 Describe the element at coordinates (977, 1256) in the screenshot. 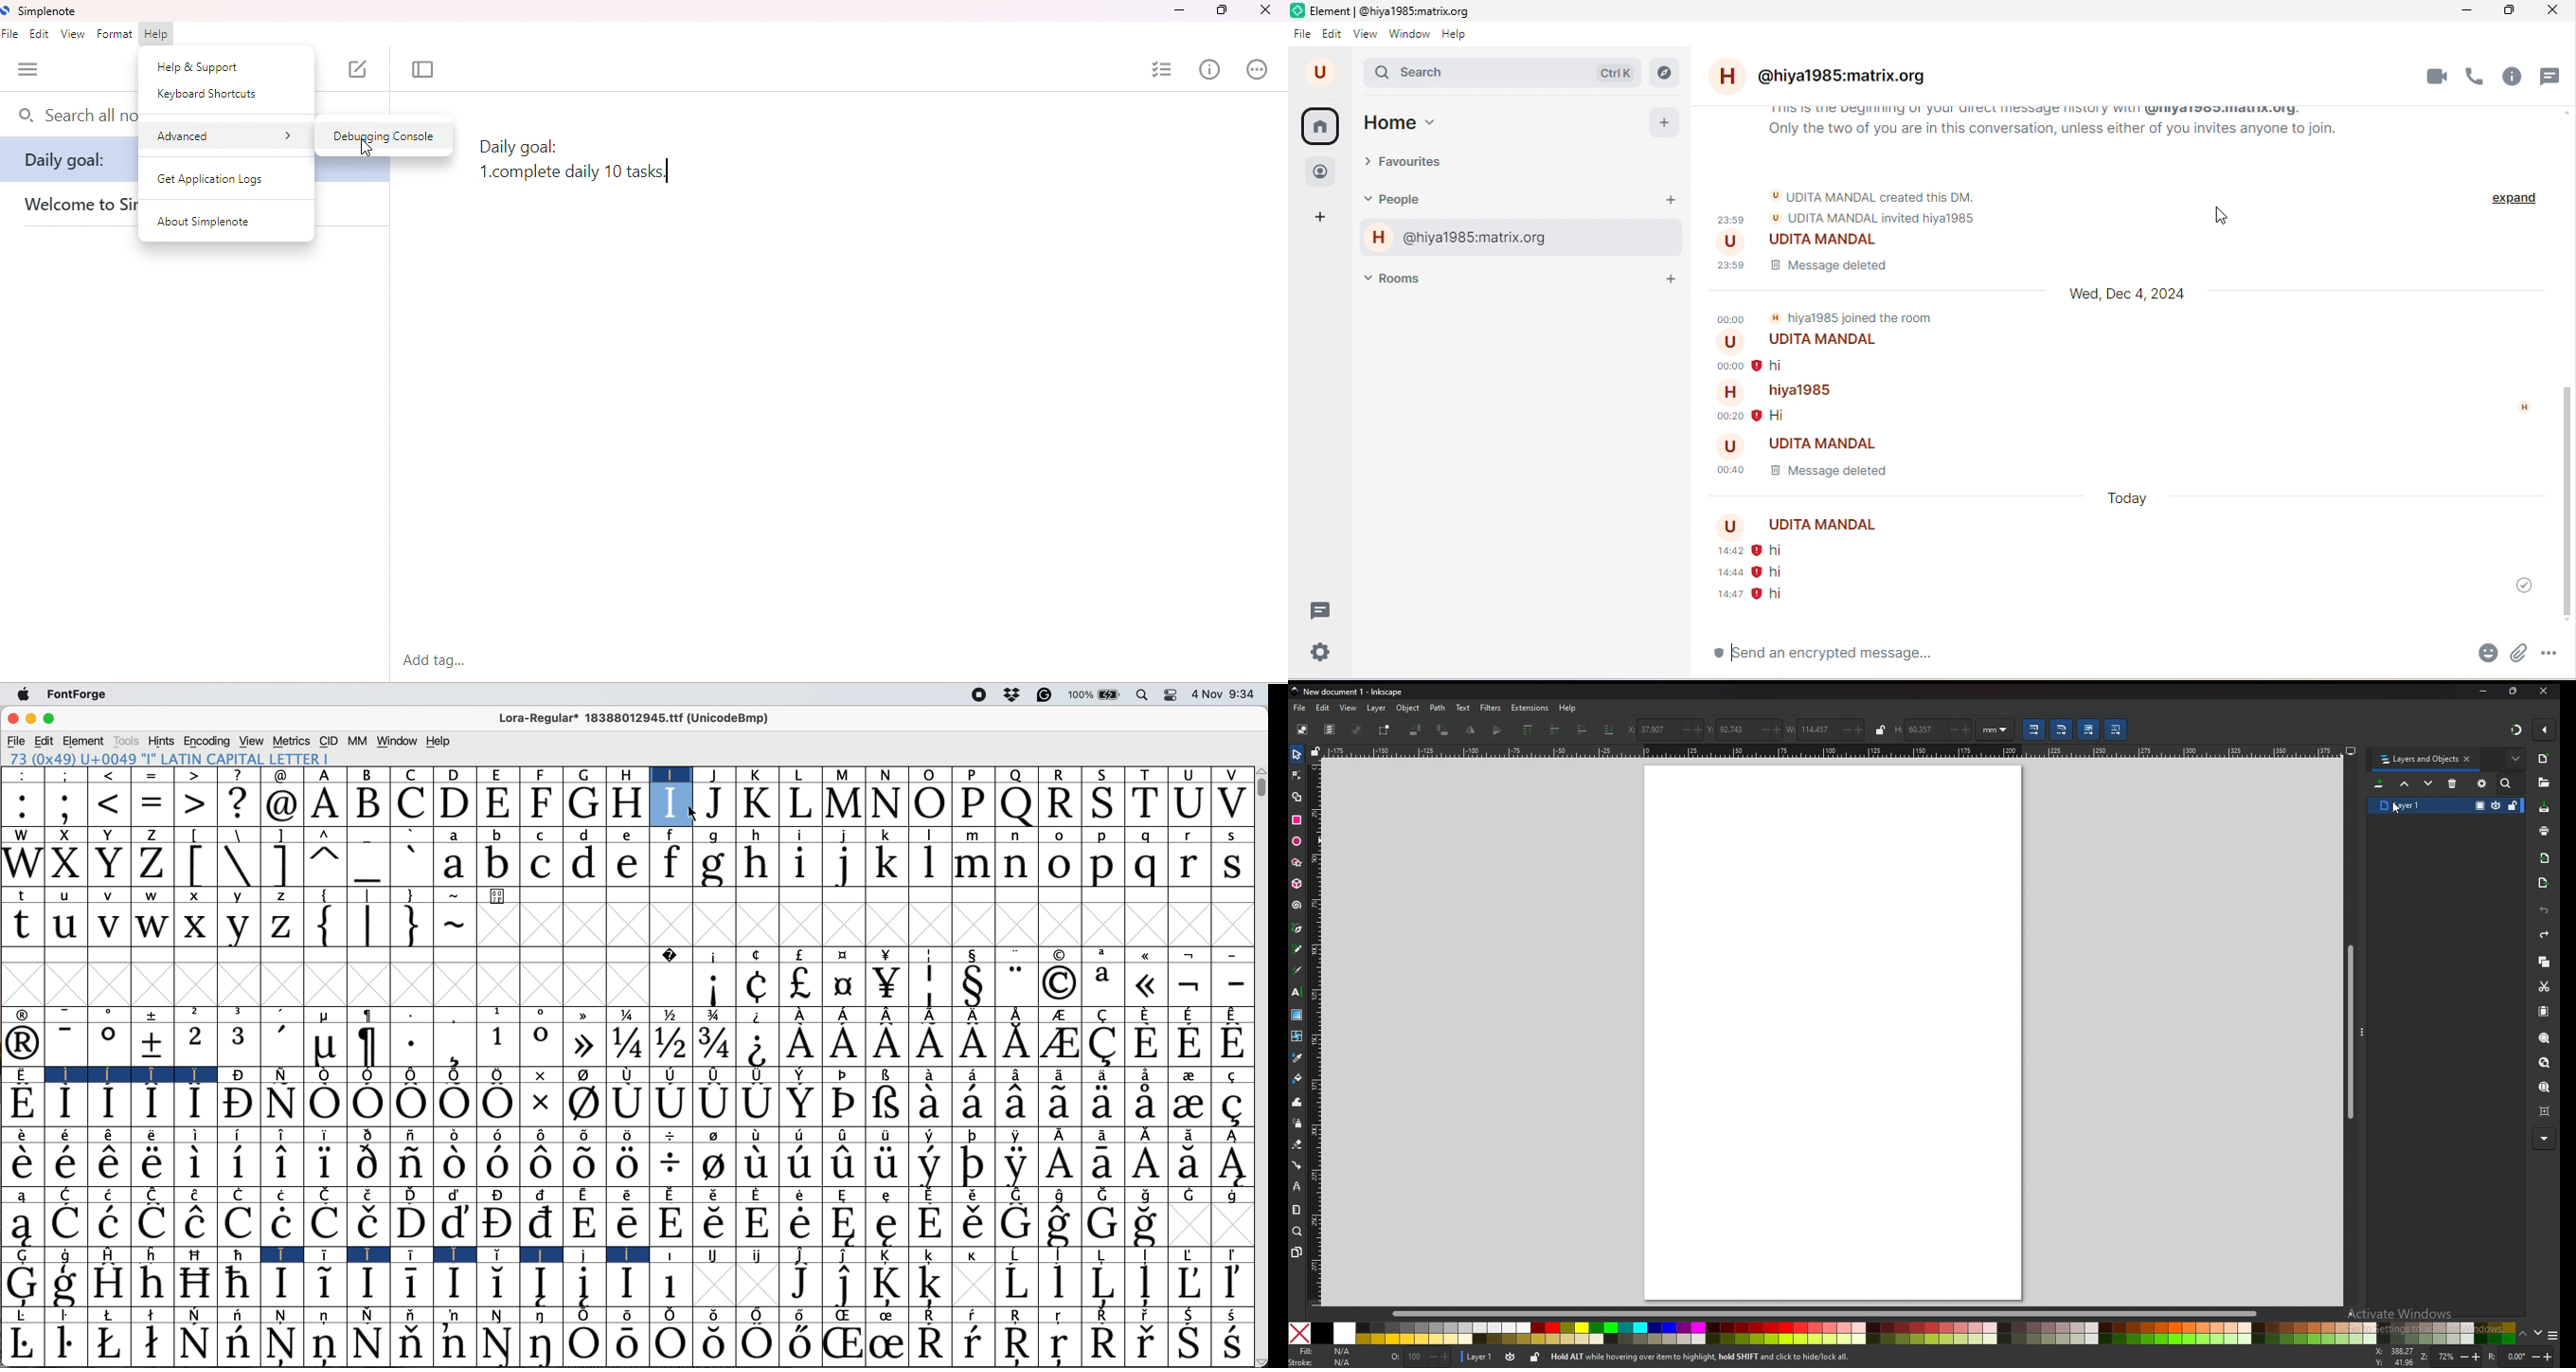

I see `Symbol` at that location.